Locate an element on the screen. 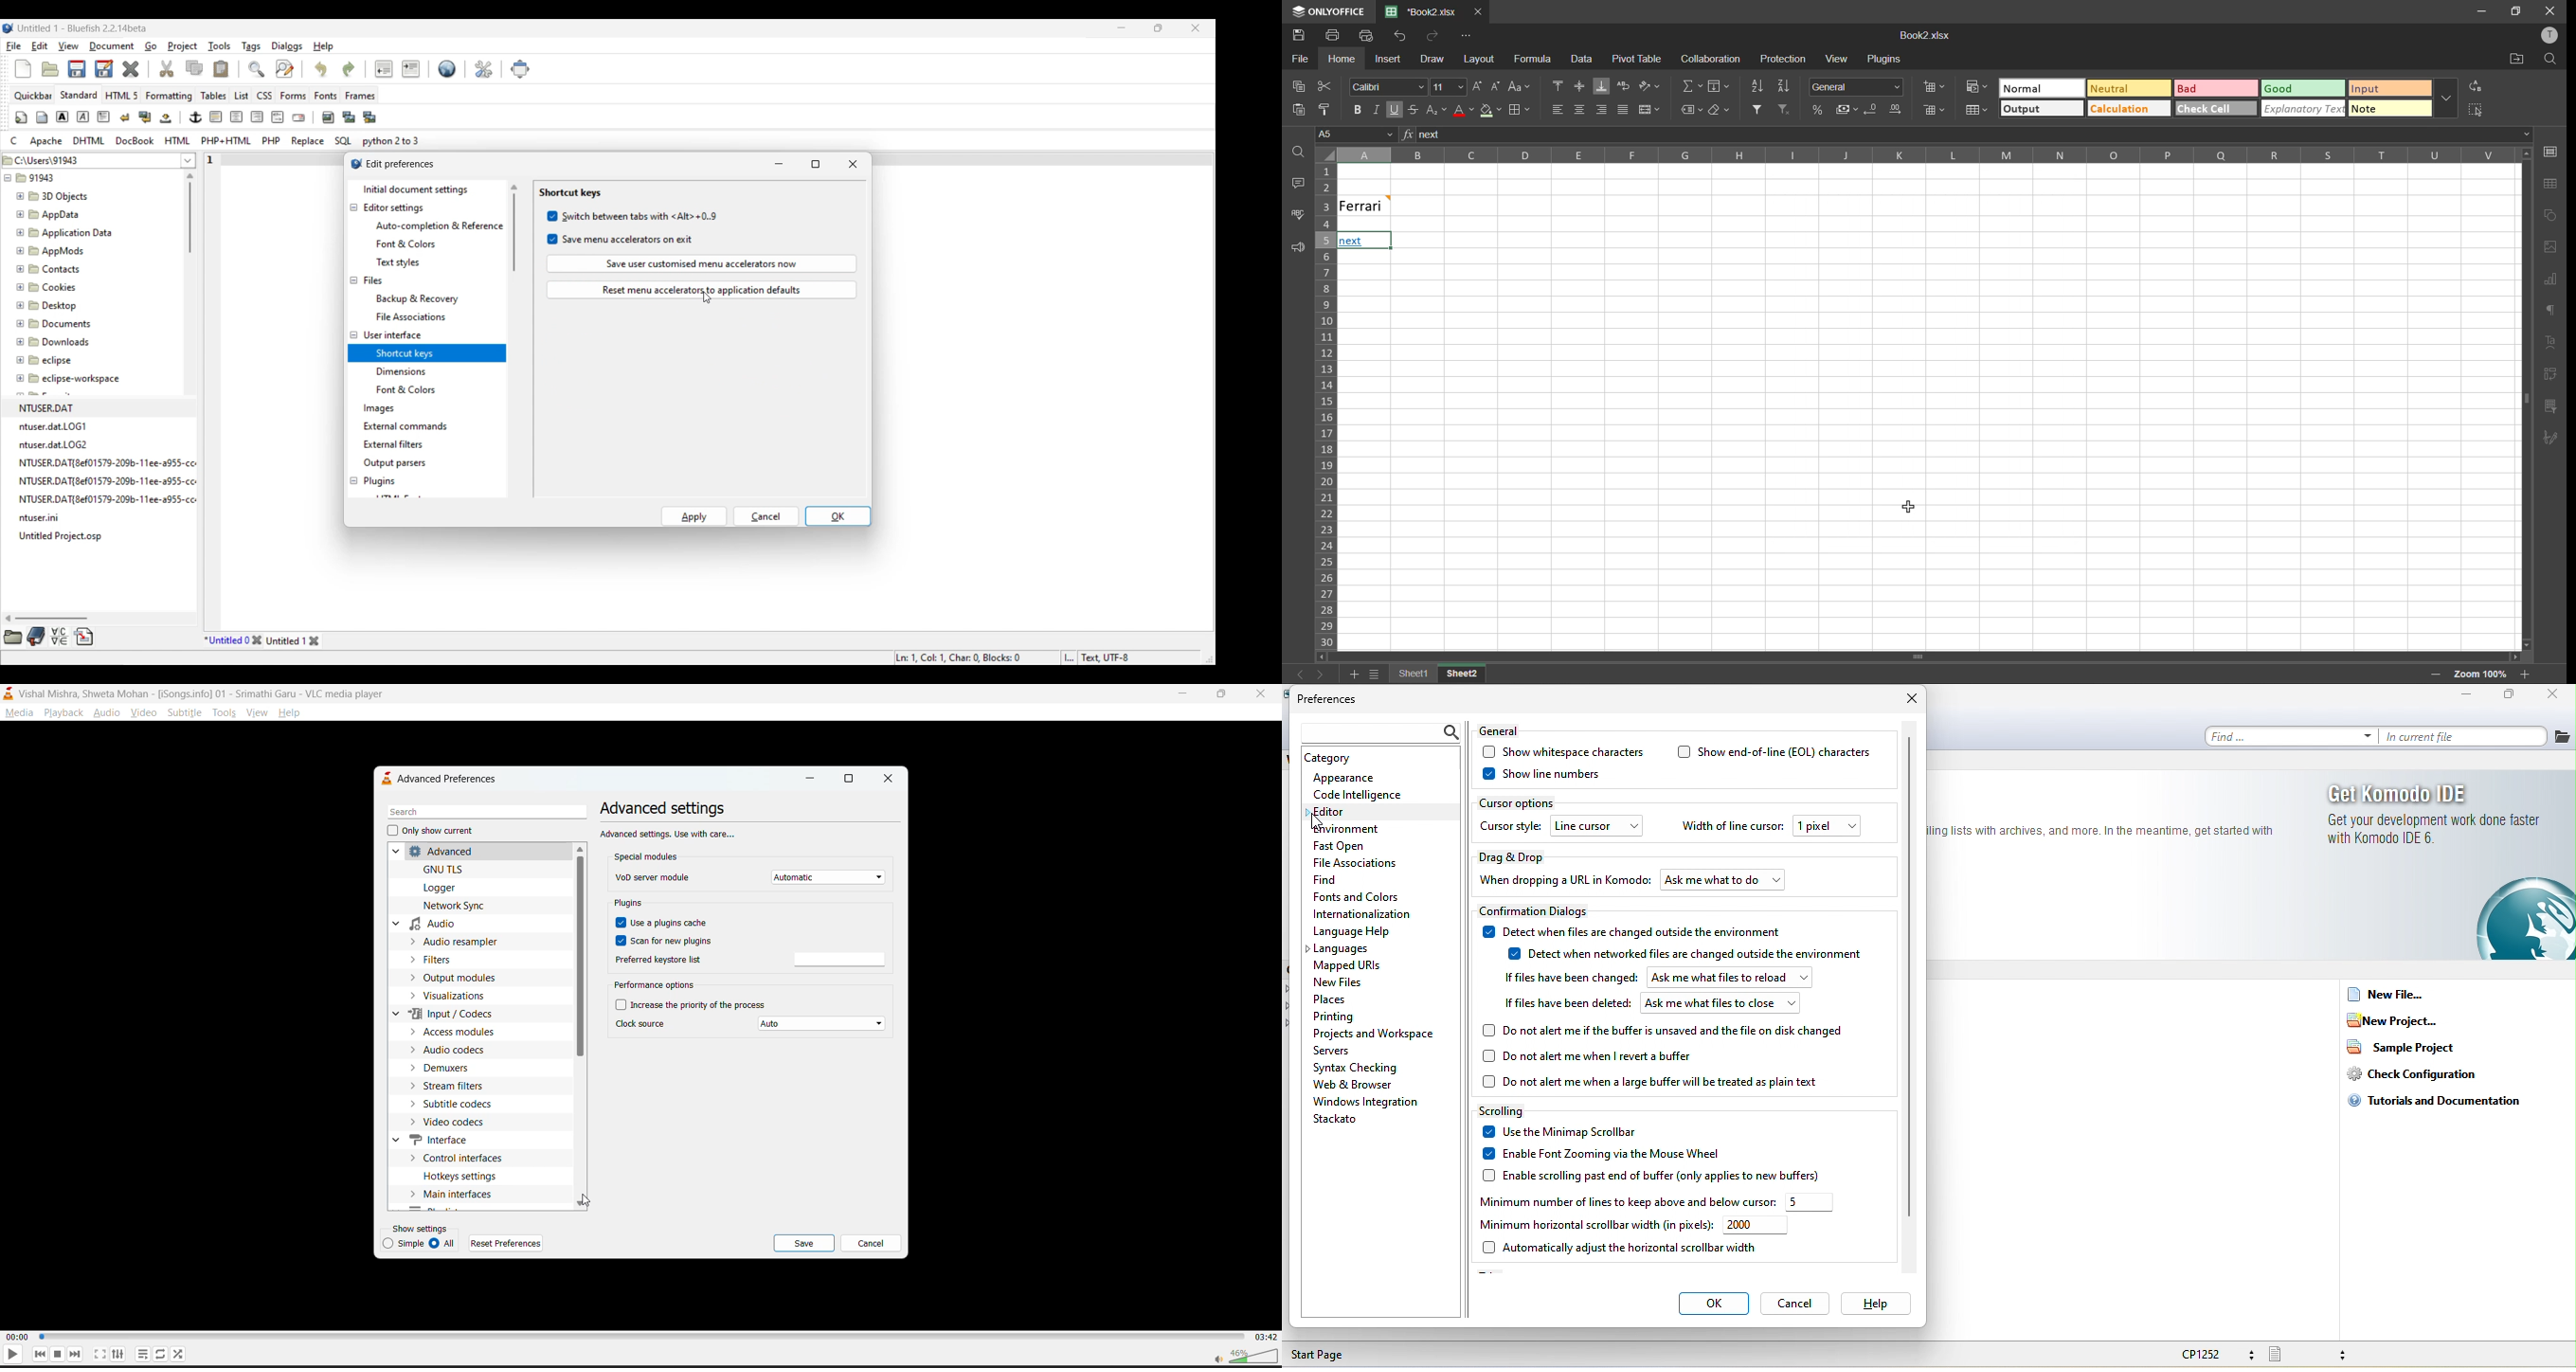  cursor is located at coordinates (587, 1200).